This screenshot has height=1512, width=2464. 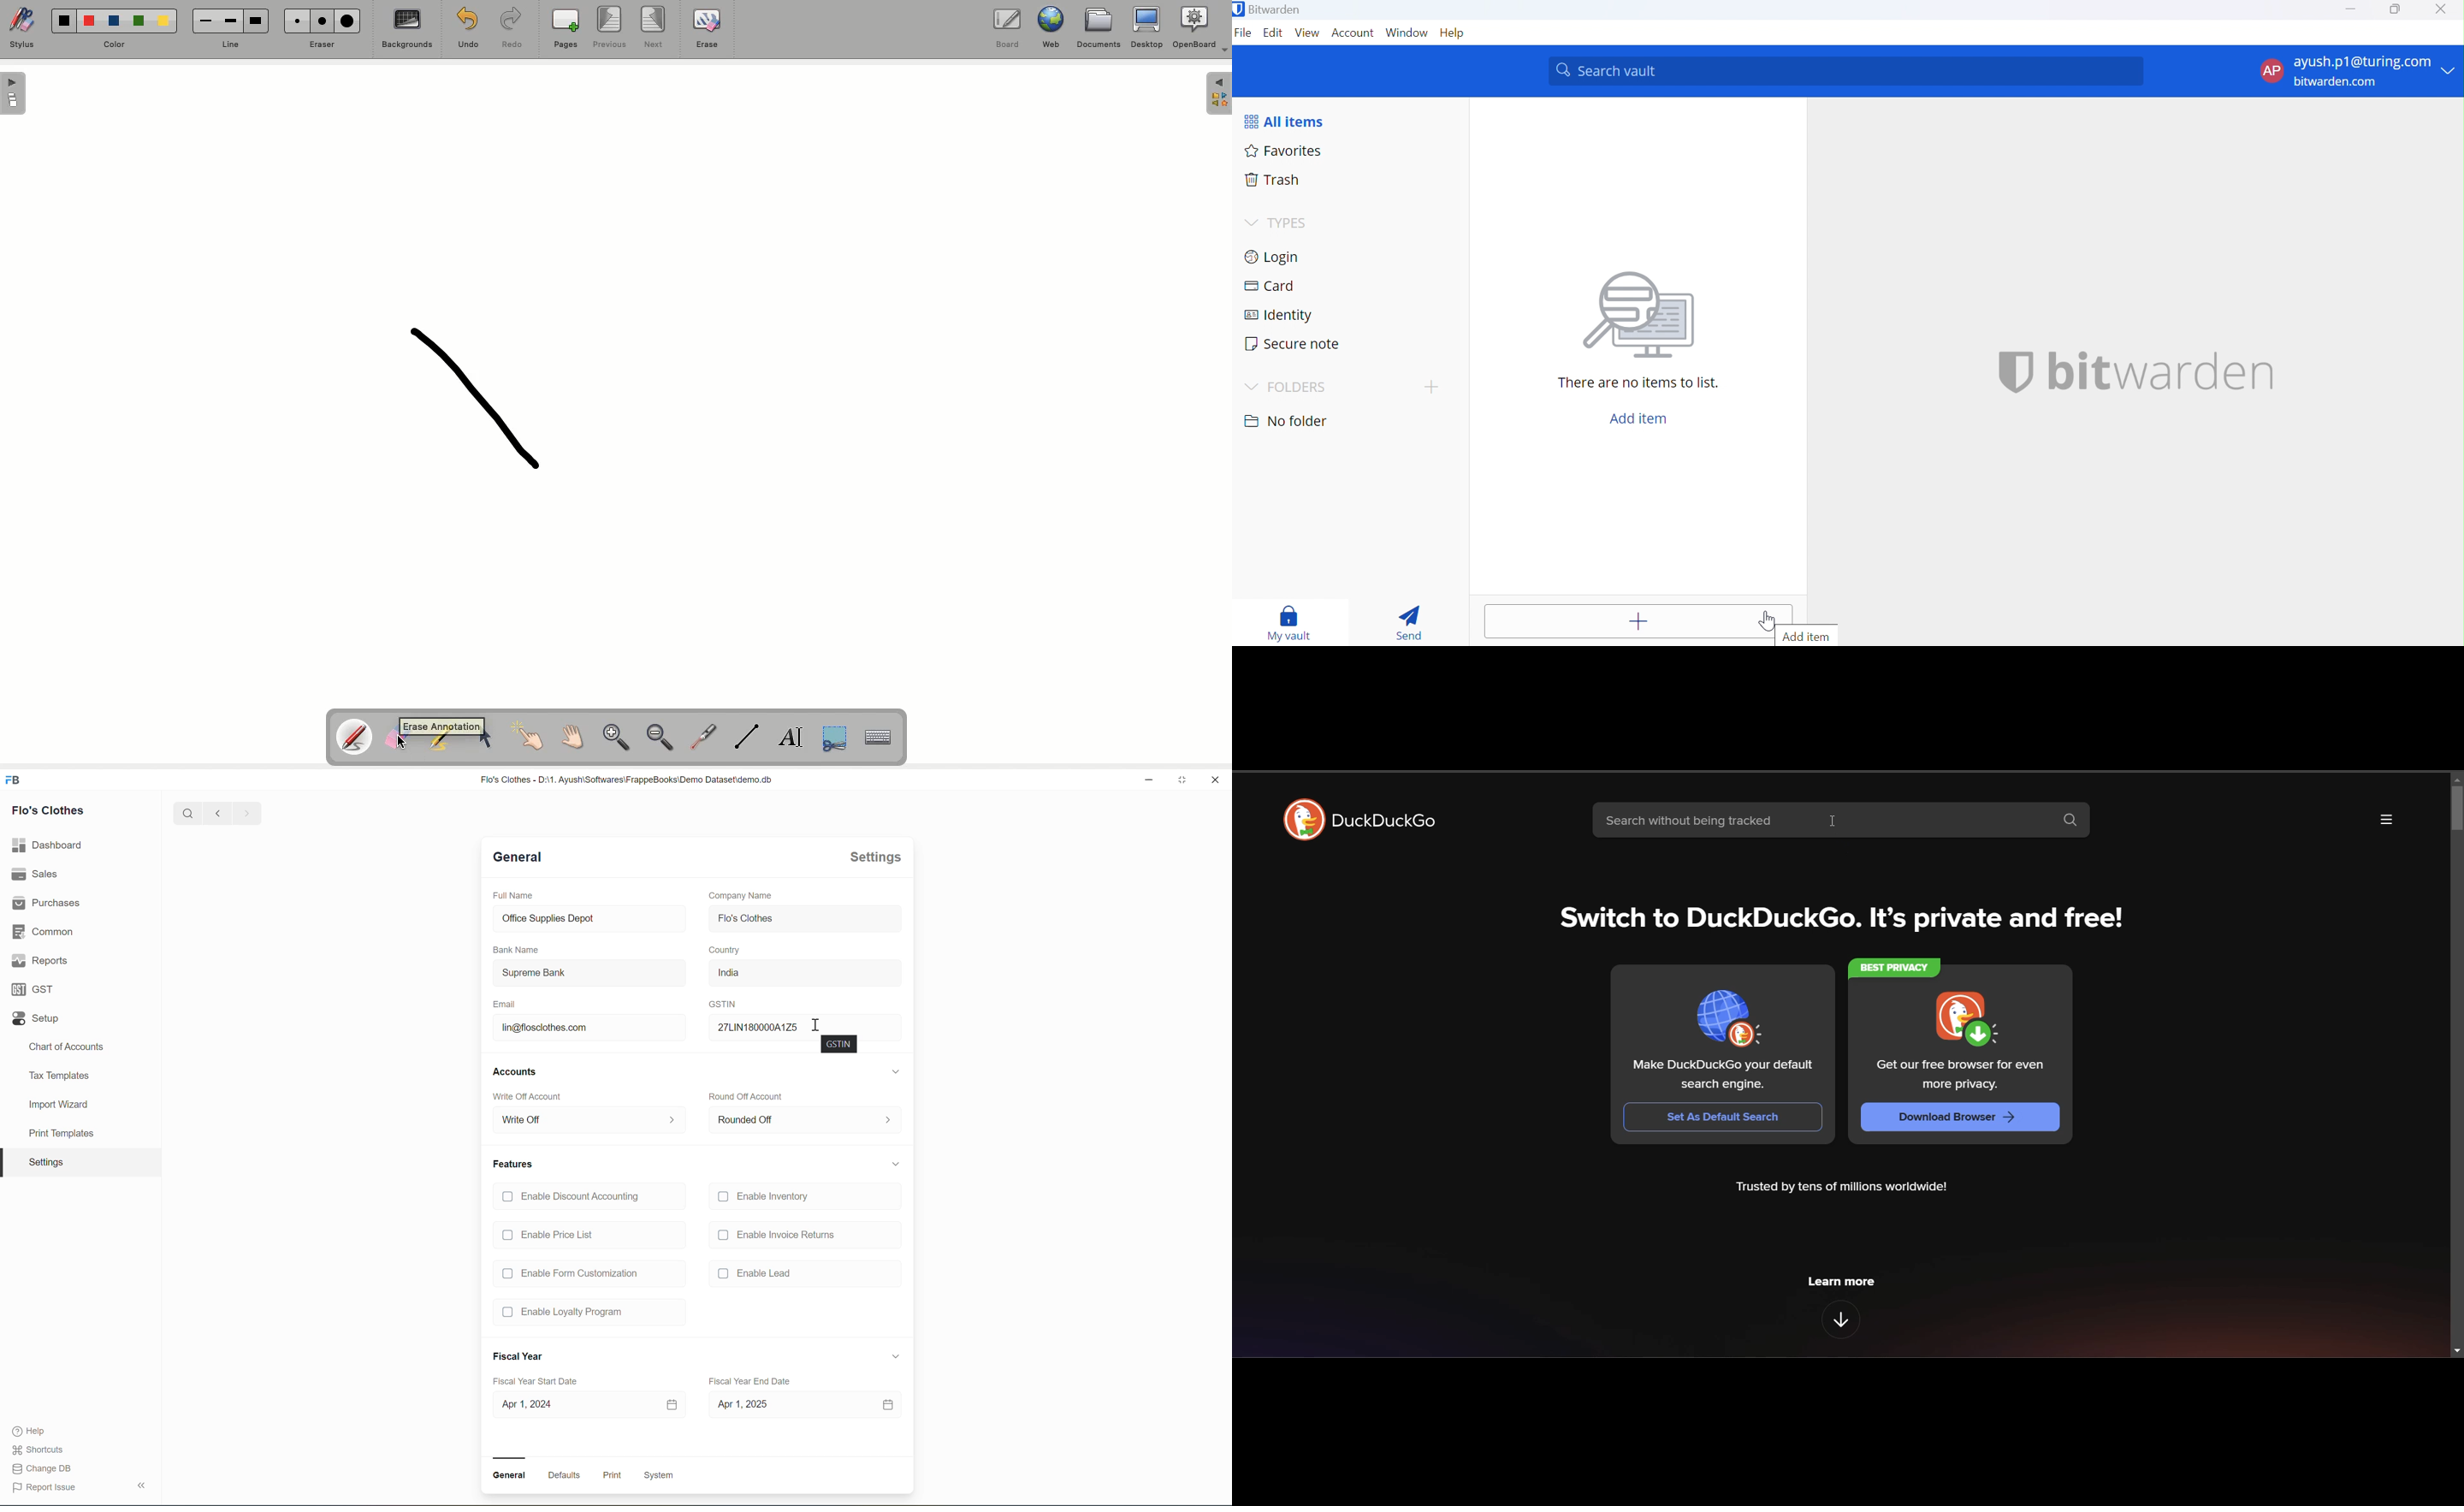 I want to click on Shortcuts, so click(x=39, y=1450).